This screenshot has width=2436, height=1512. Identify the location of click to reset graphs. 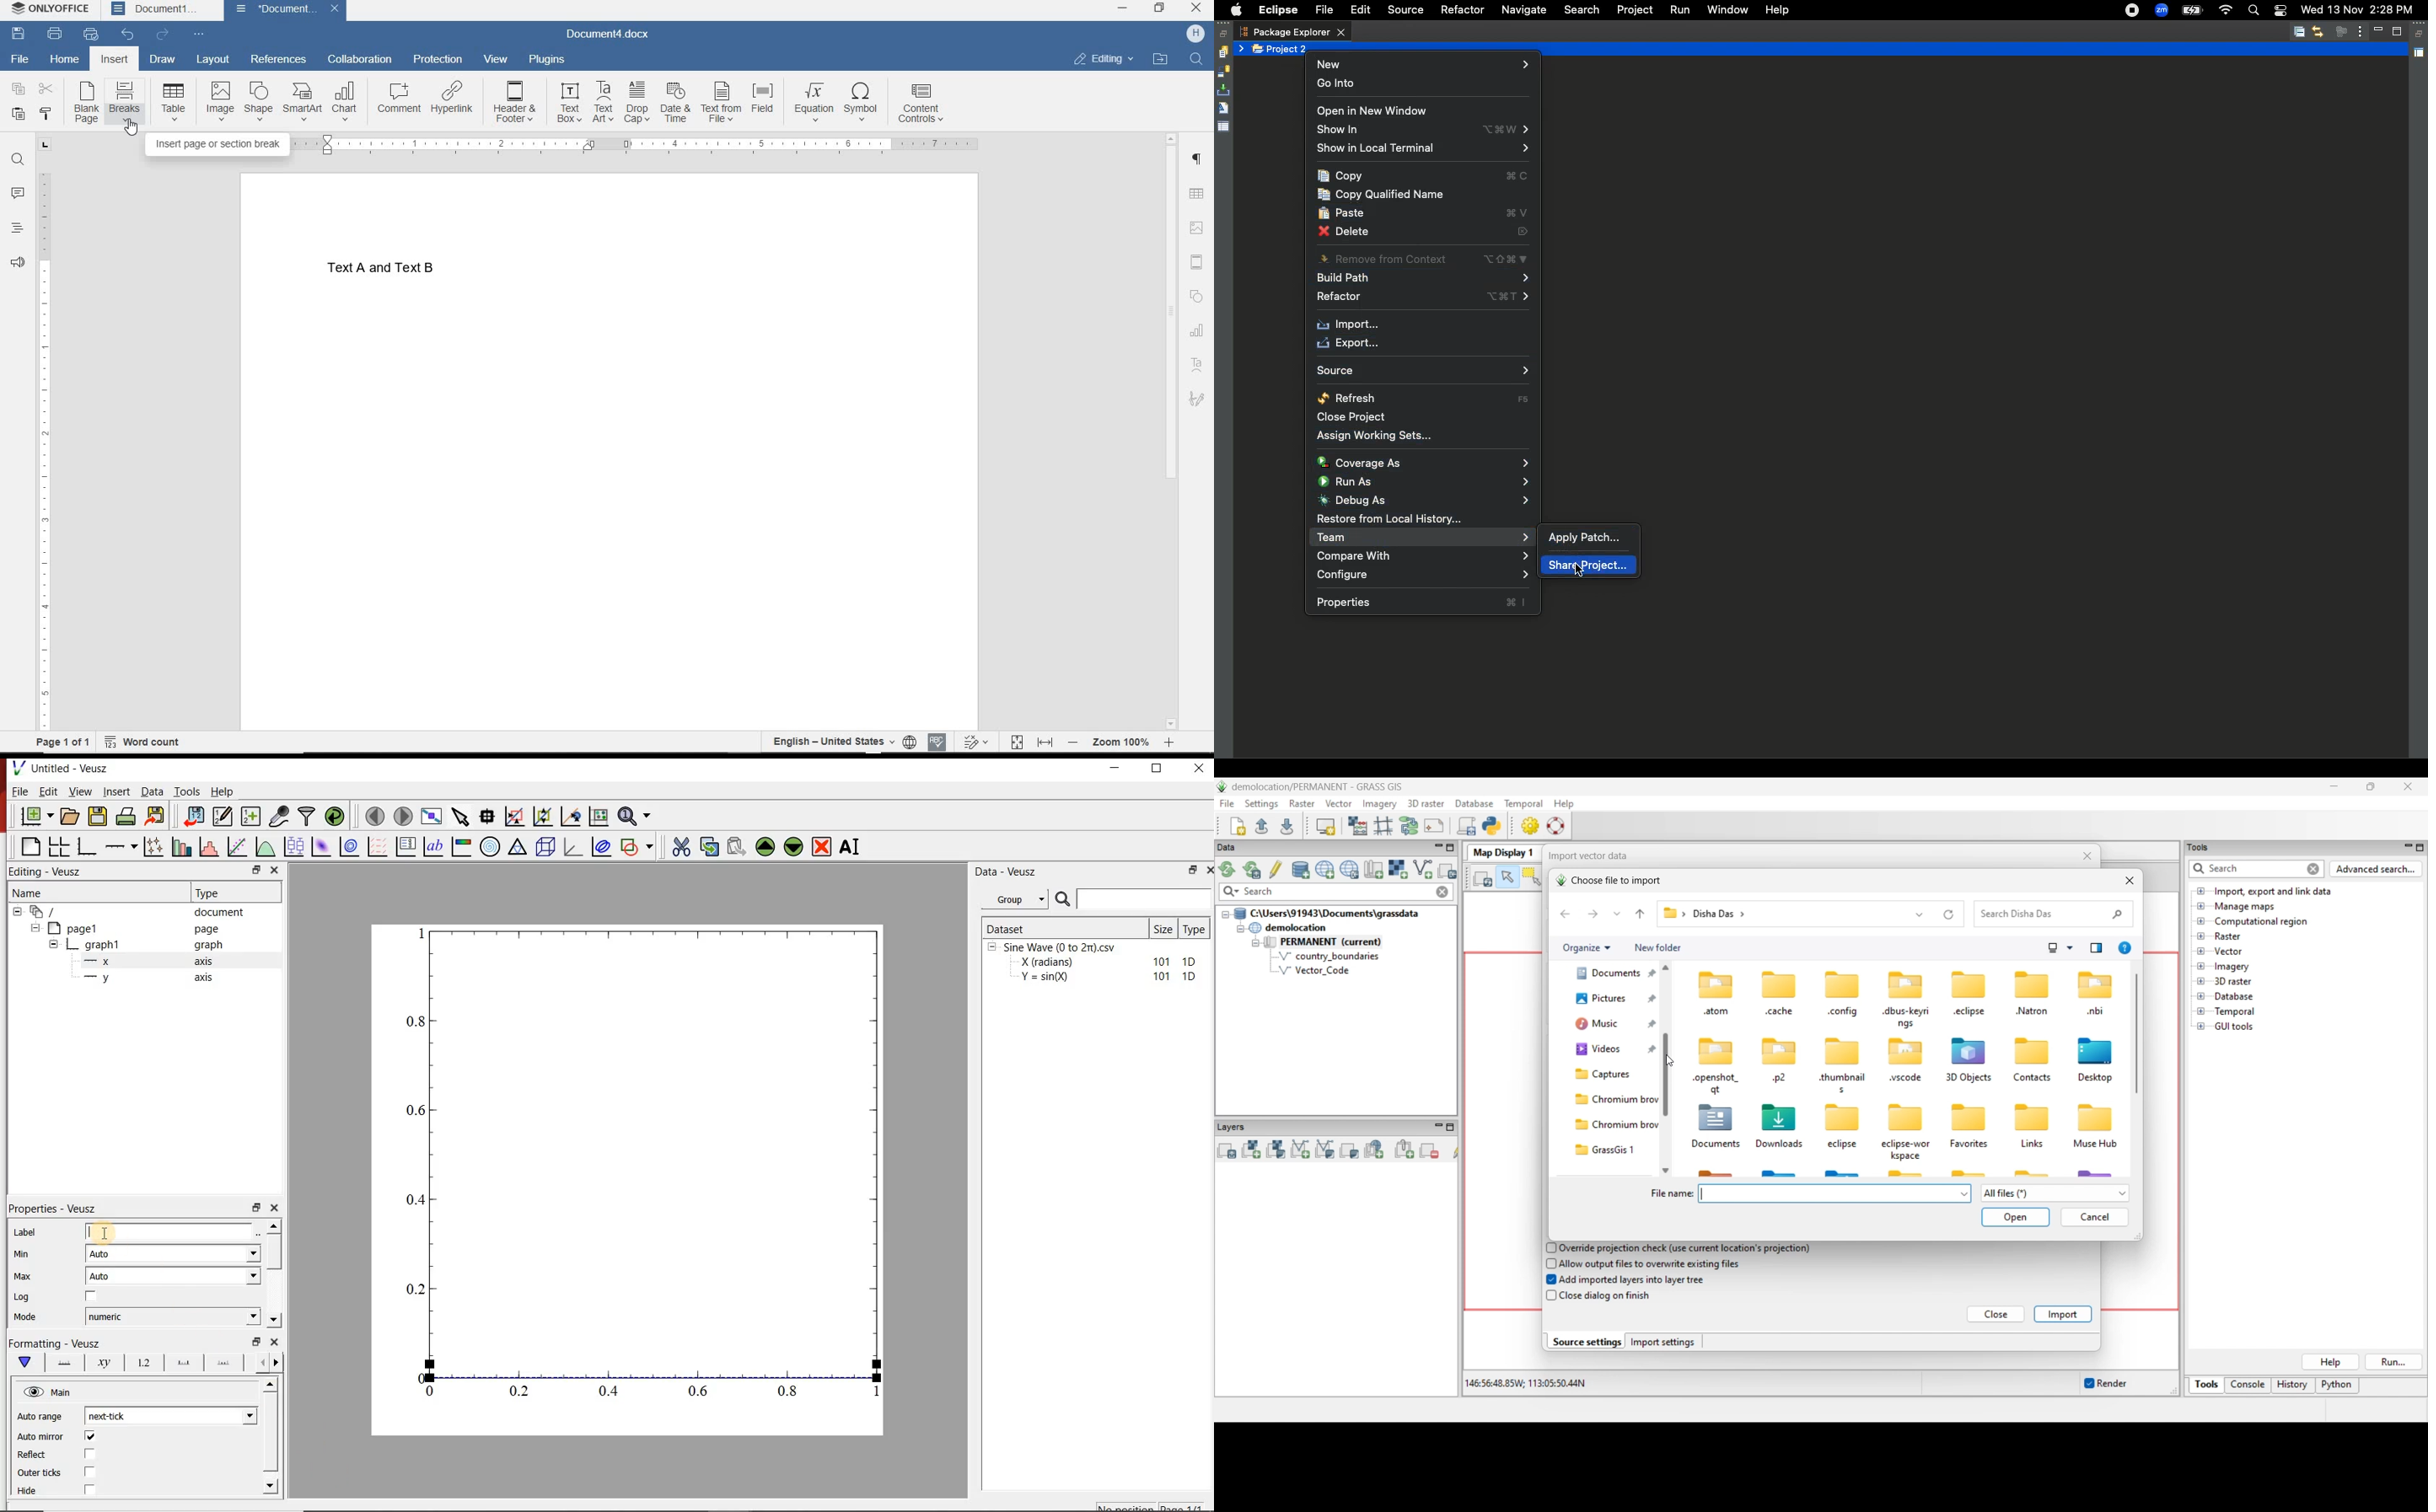
(598, 816).